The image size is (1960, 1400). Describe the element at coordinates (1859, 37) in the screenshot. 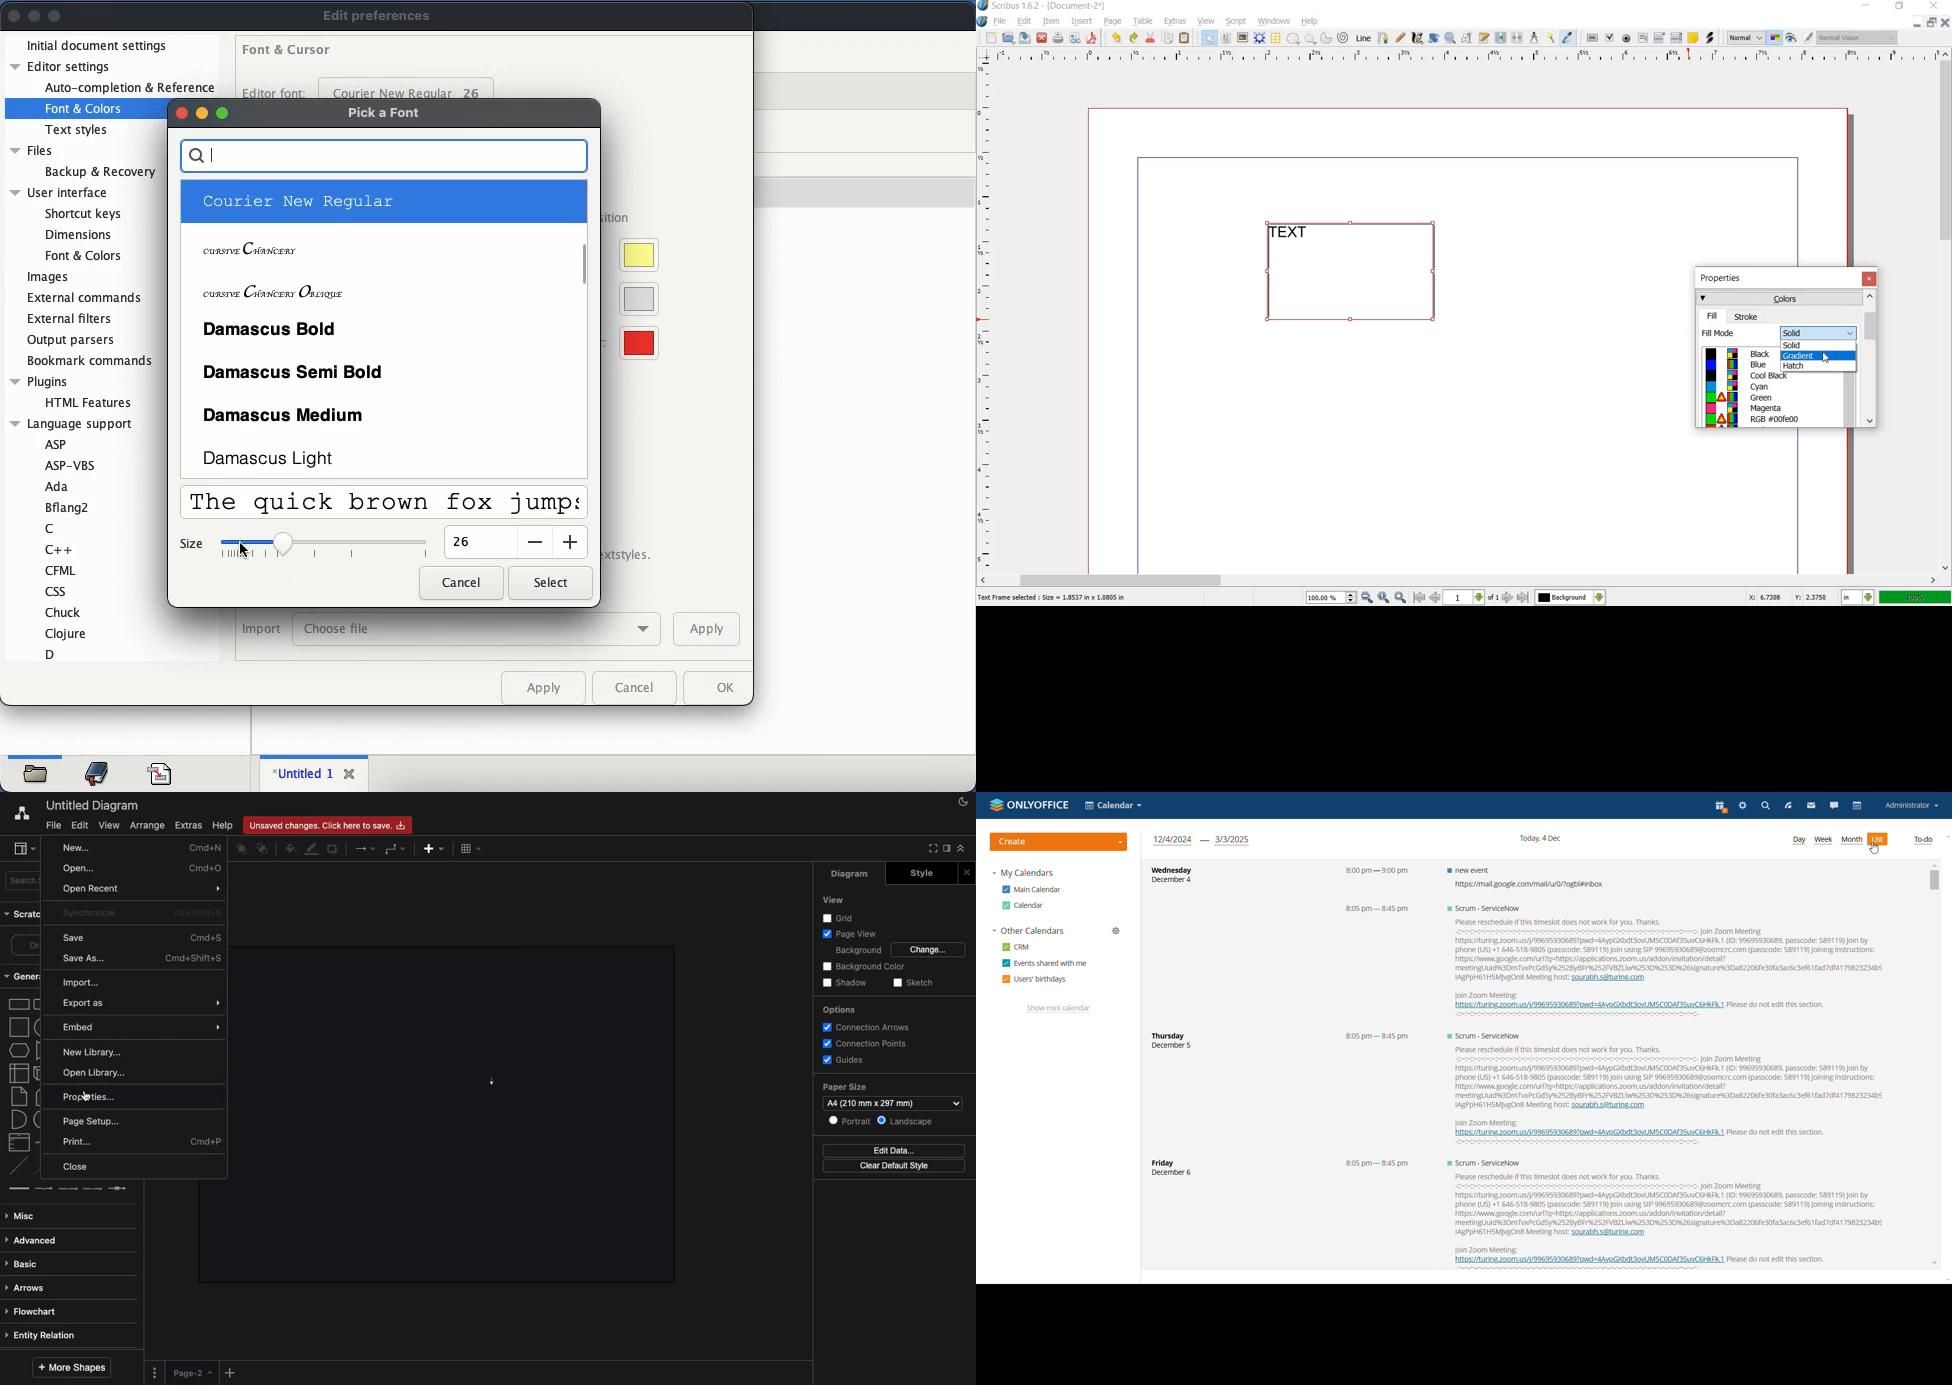

I see `normal Vision` at that location.